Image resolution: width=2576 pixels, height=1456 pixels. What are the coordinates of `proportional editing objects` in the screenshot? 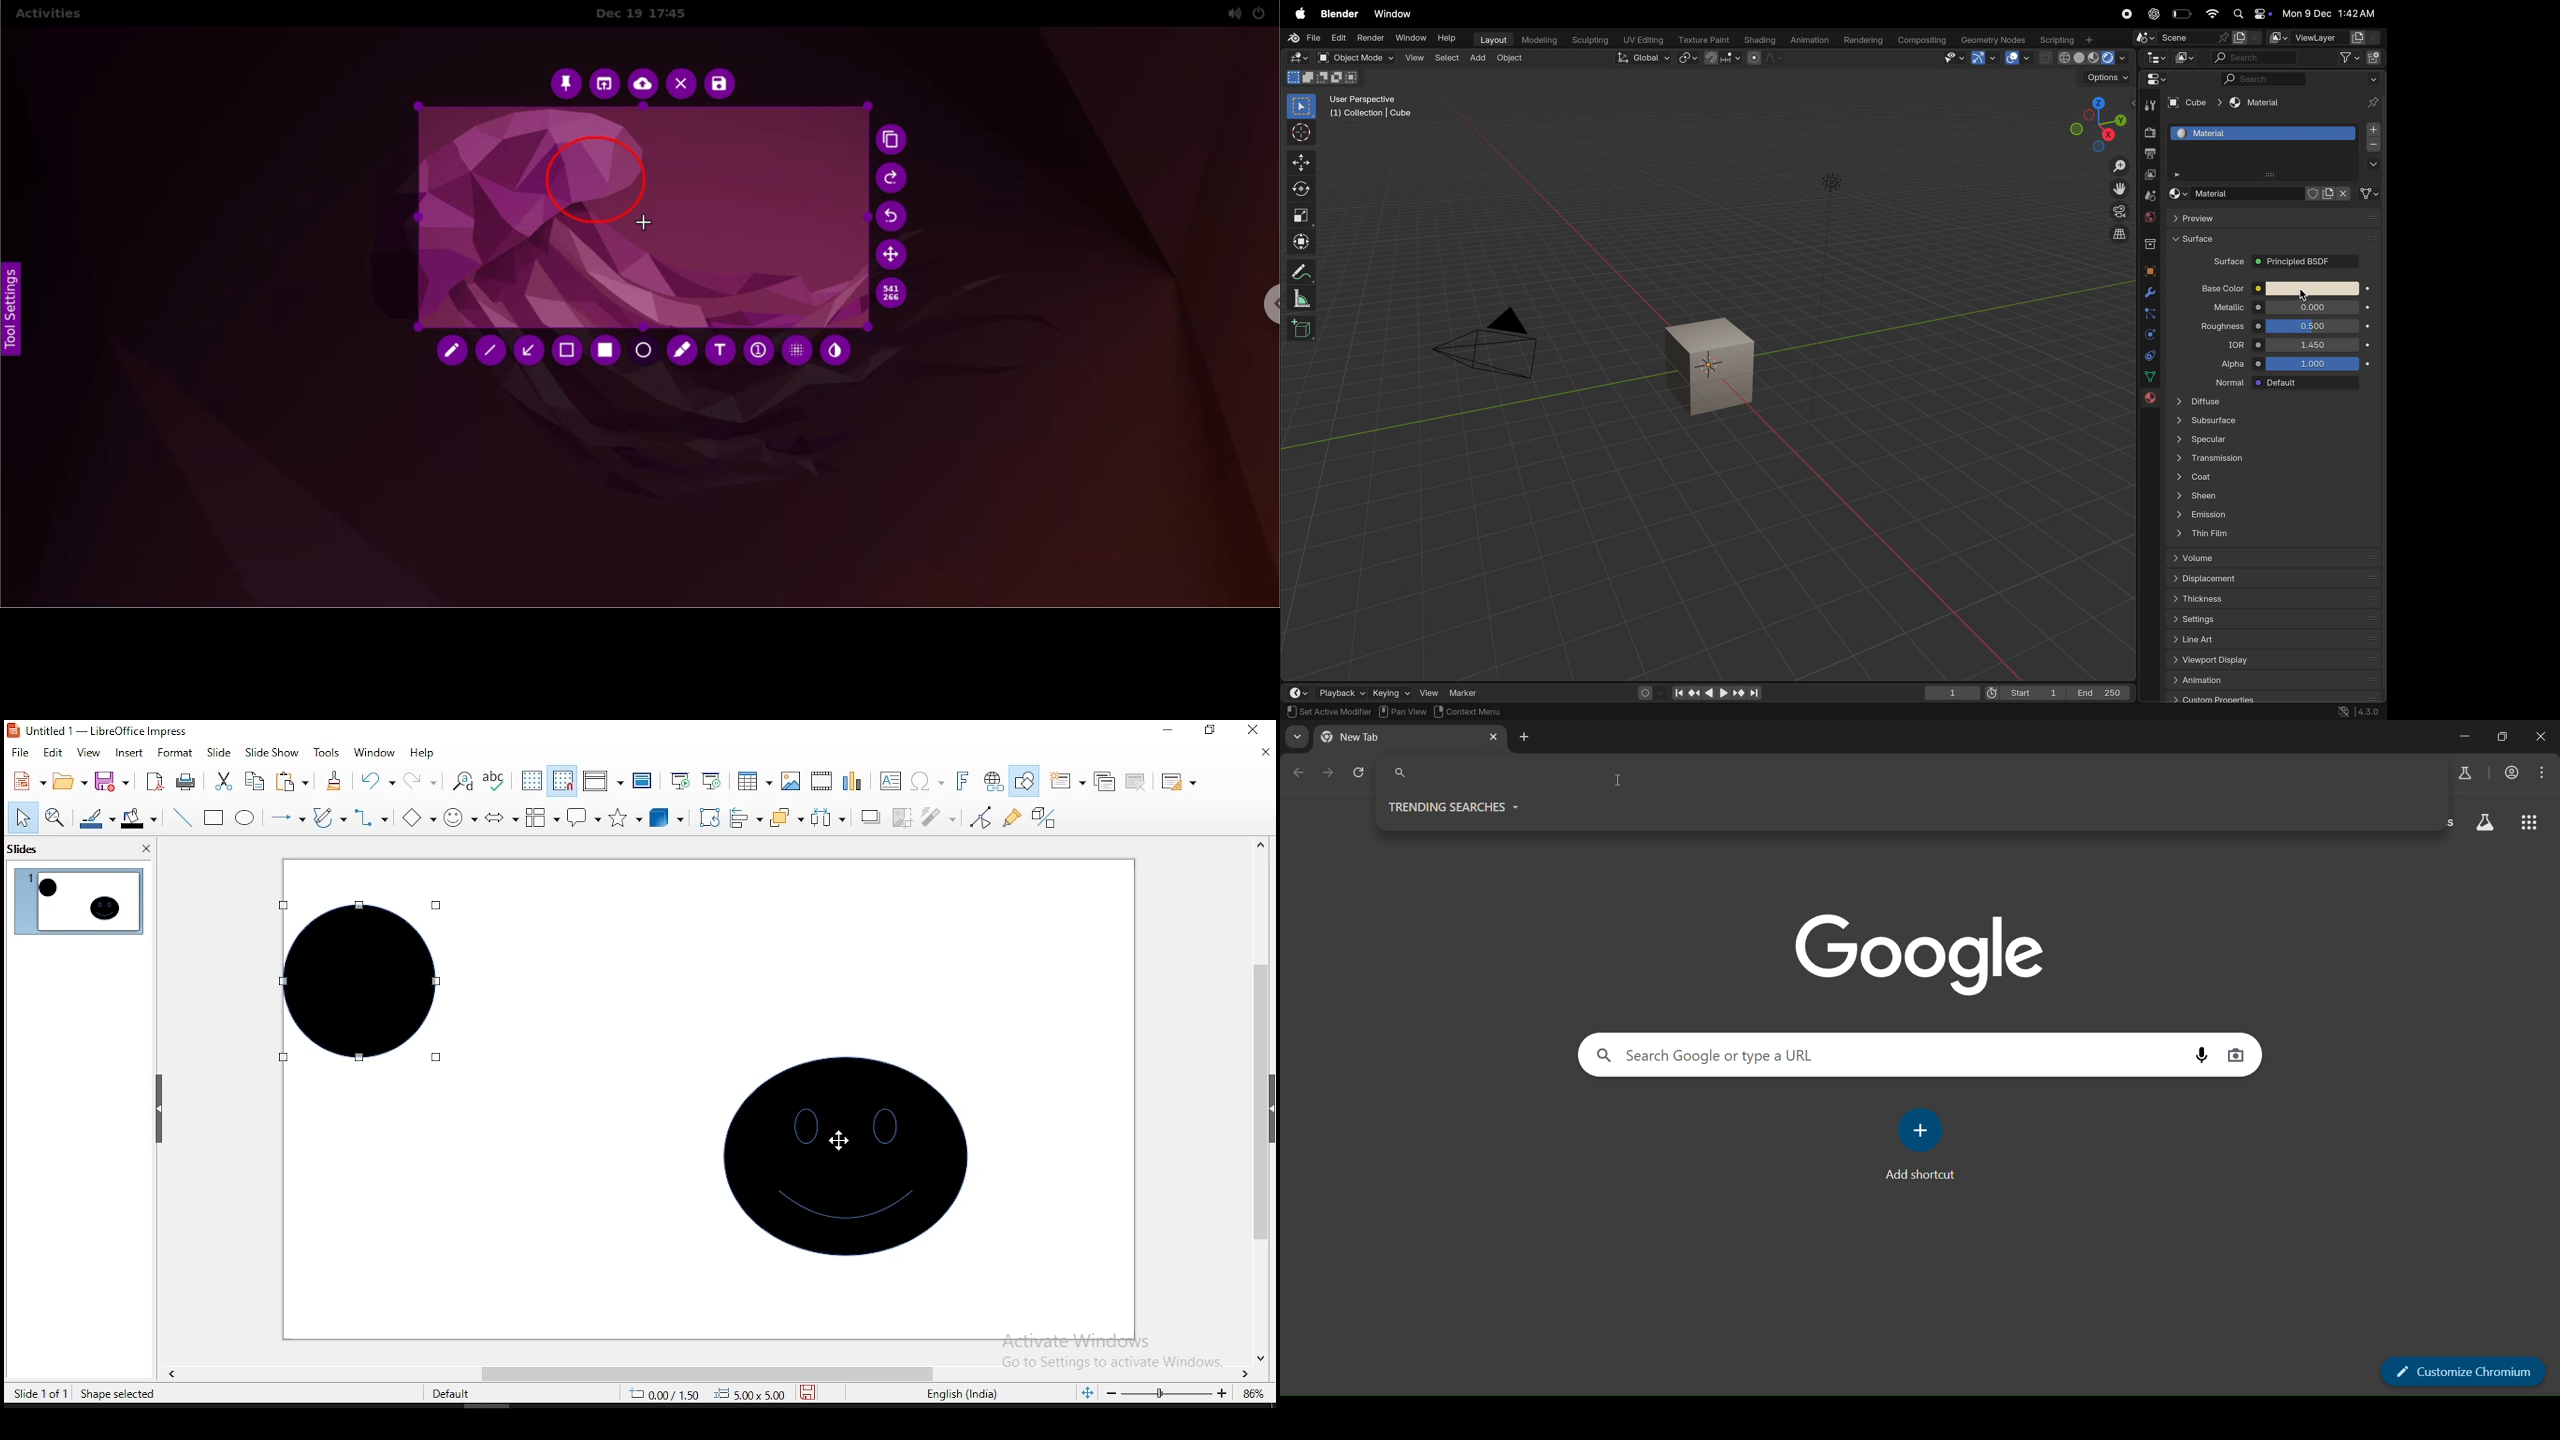 It's located at (1765, 58).